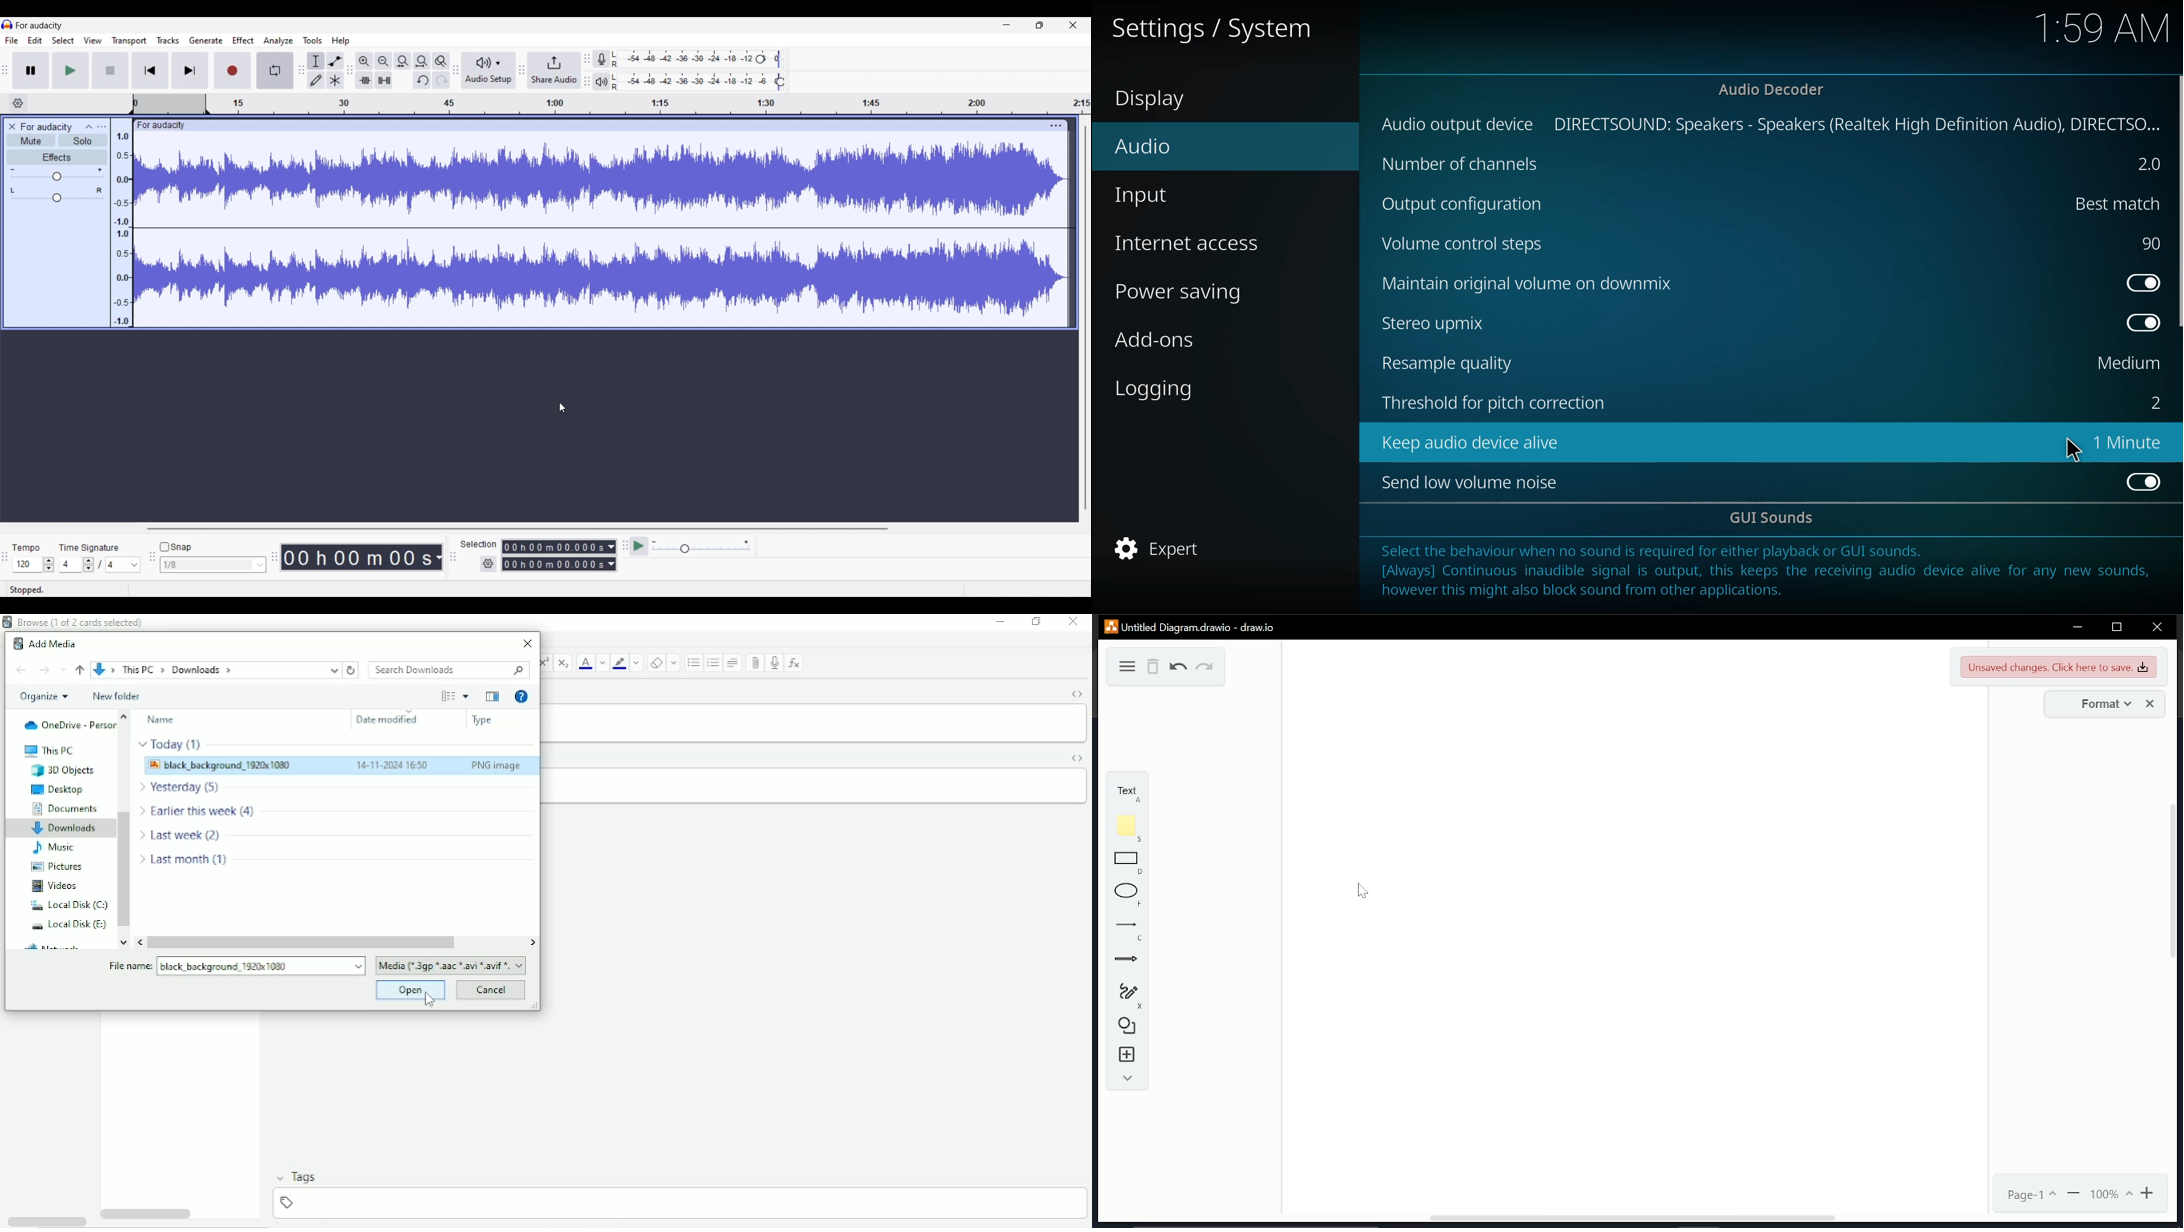 This screenshot has height=1232, width=2184. What do you see at coordinates (619, 663) in the screenshot?
I see `Text Highlight color` at bounding box center [619, 663].